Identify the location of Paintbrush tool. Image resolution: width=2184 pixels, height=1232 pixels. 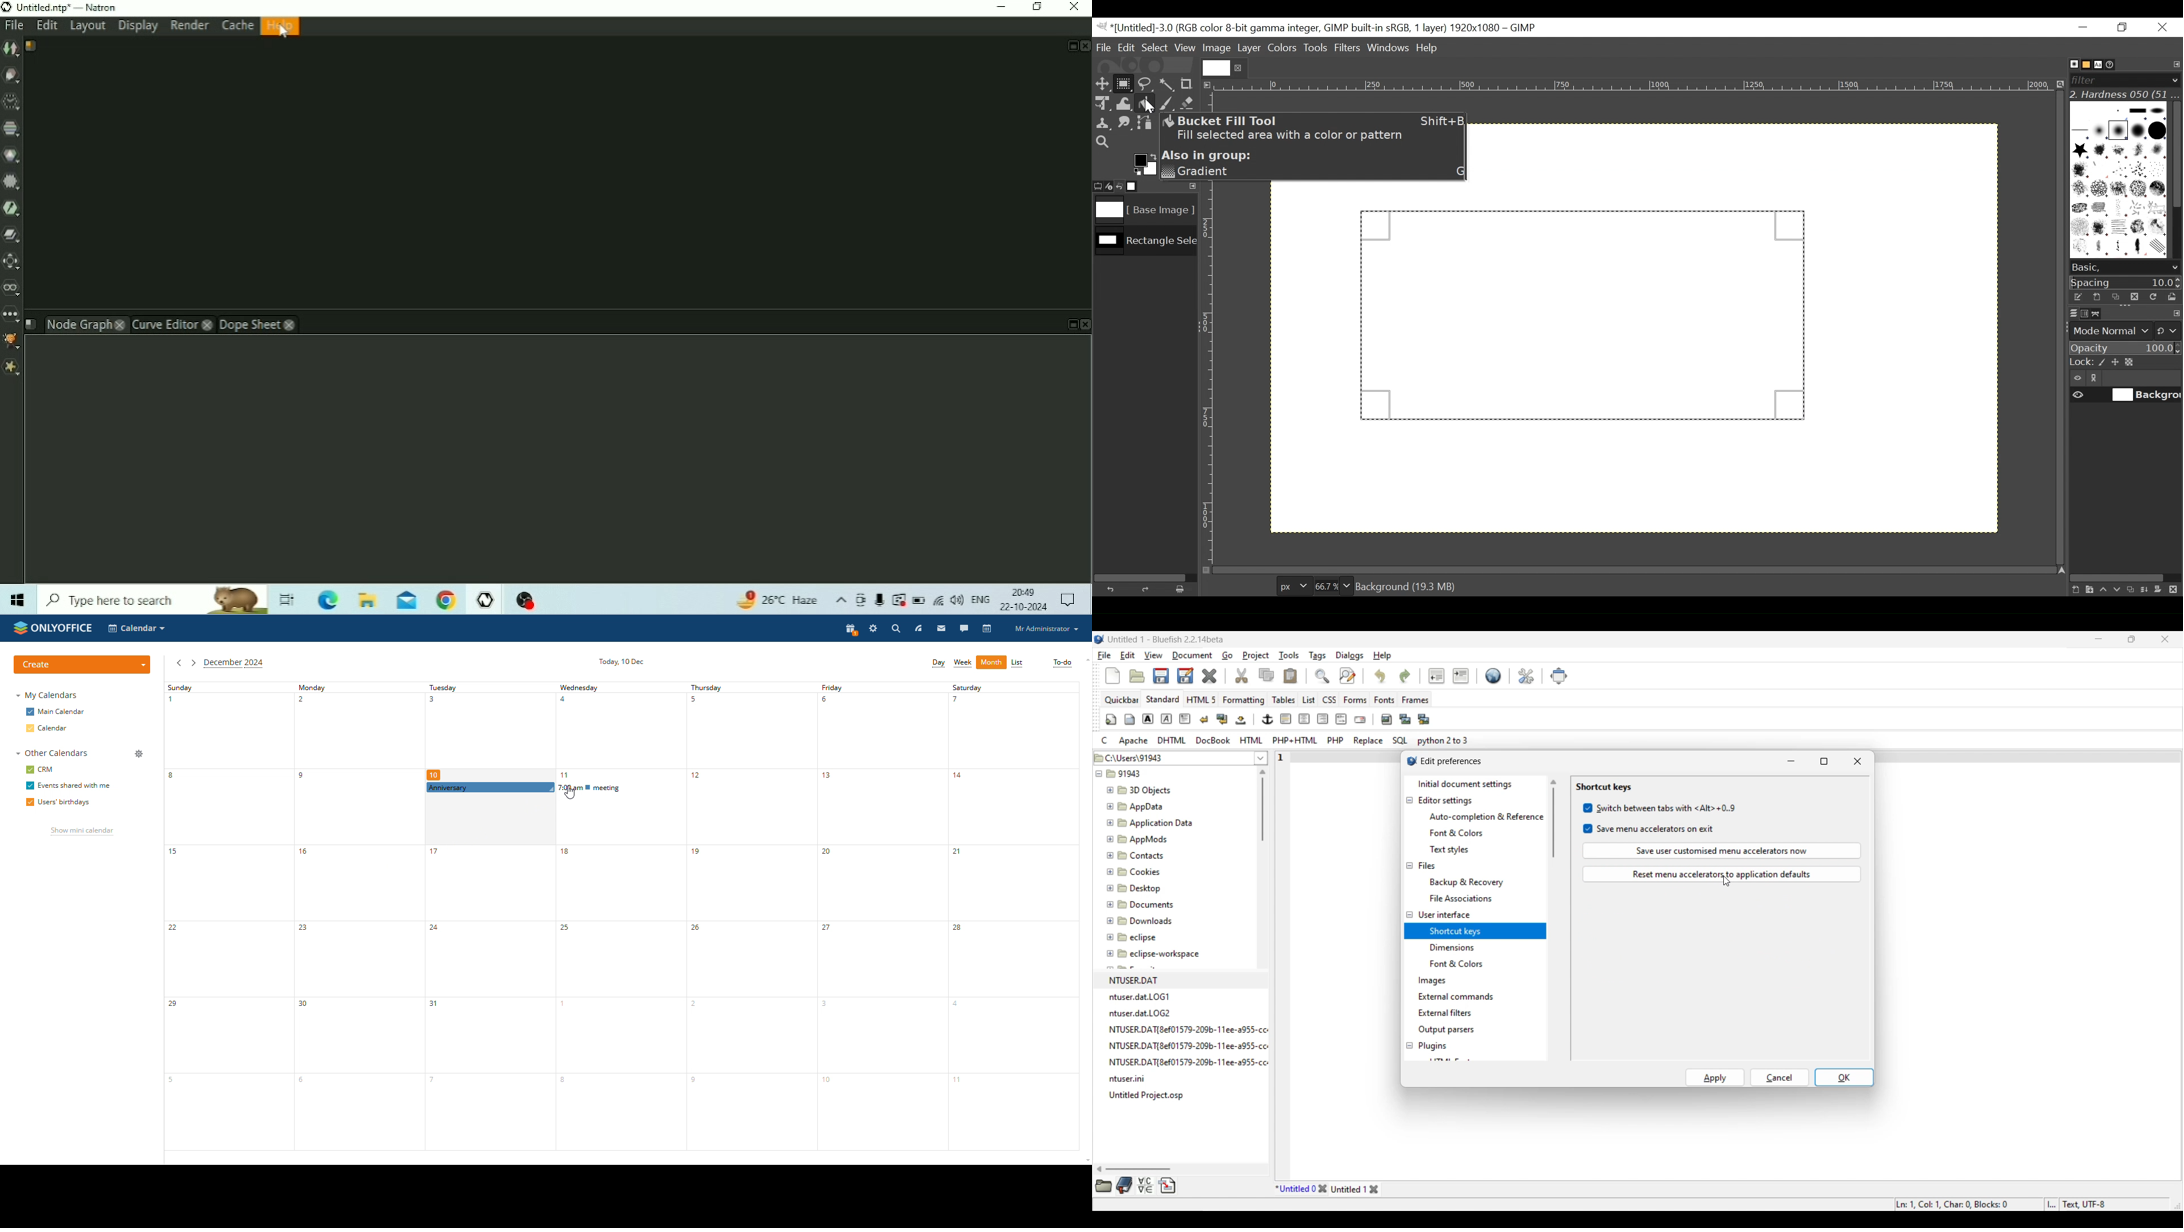
(1168, 105).